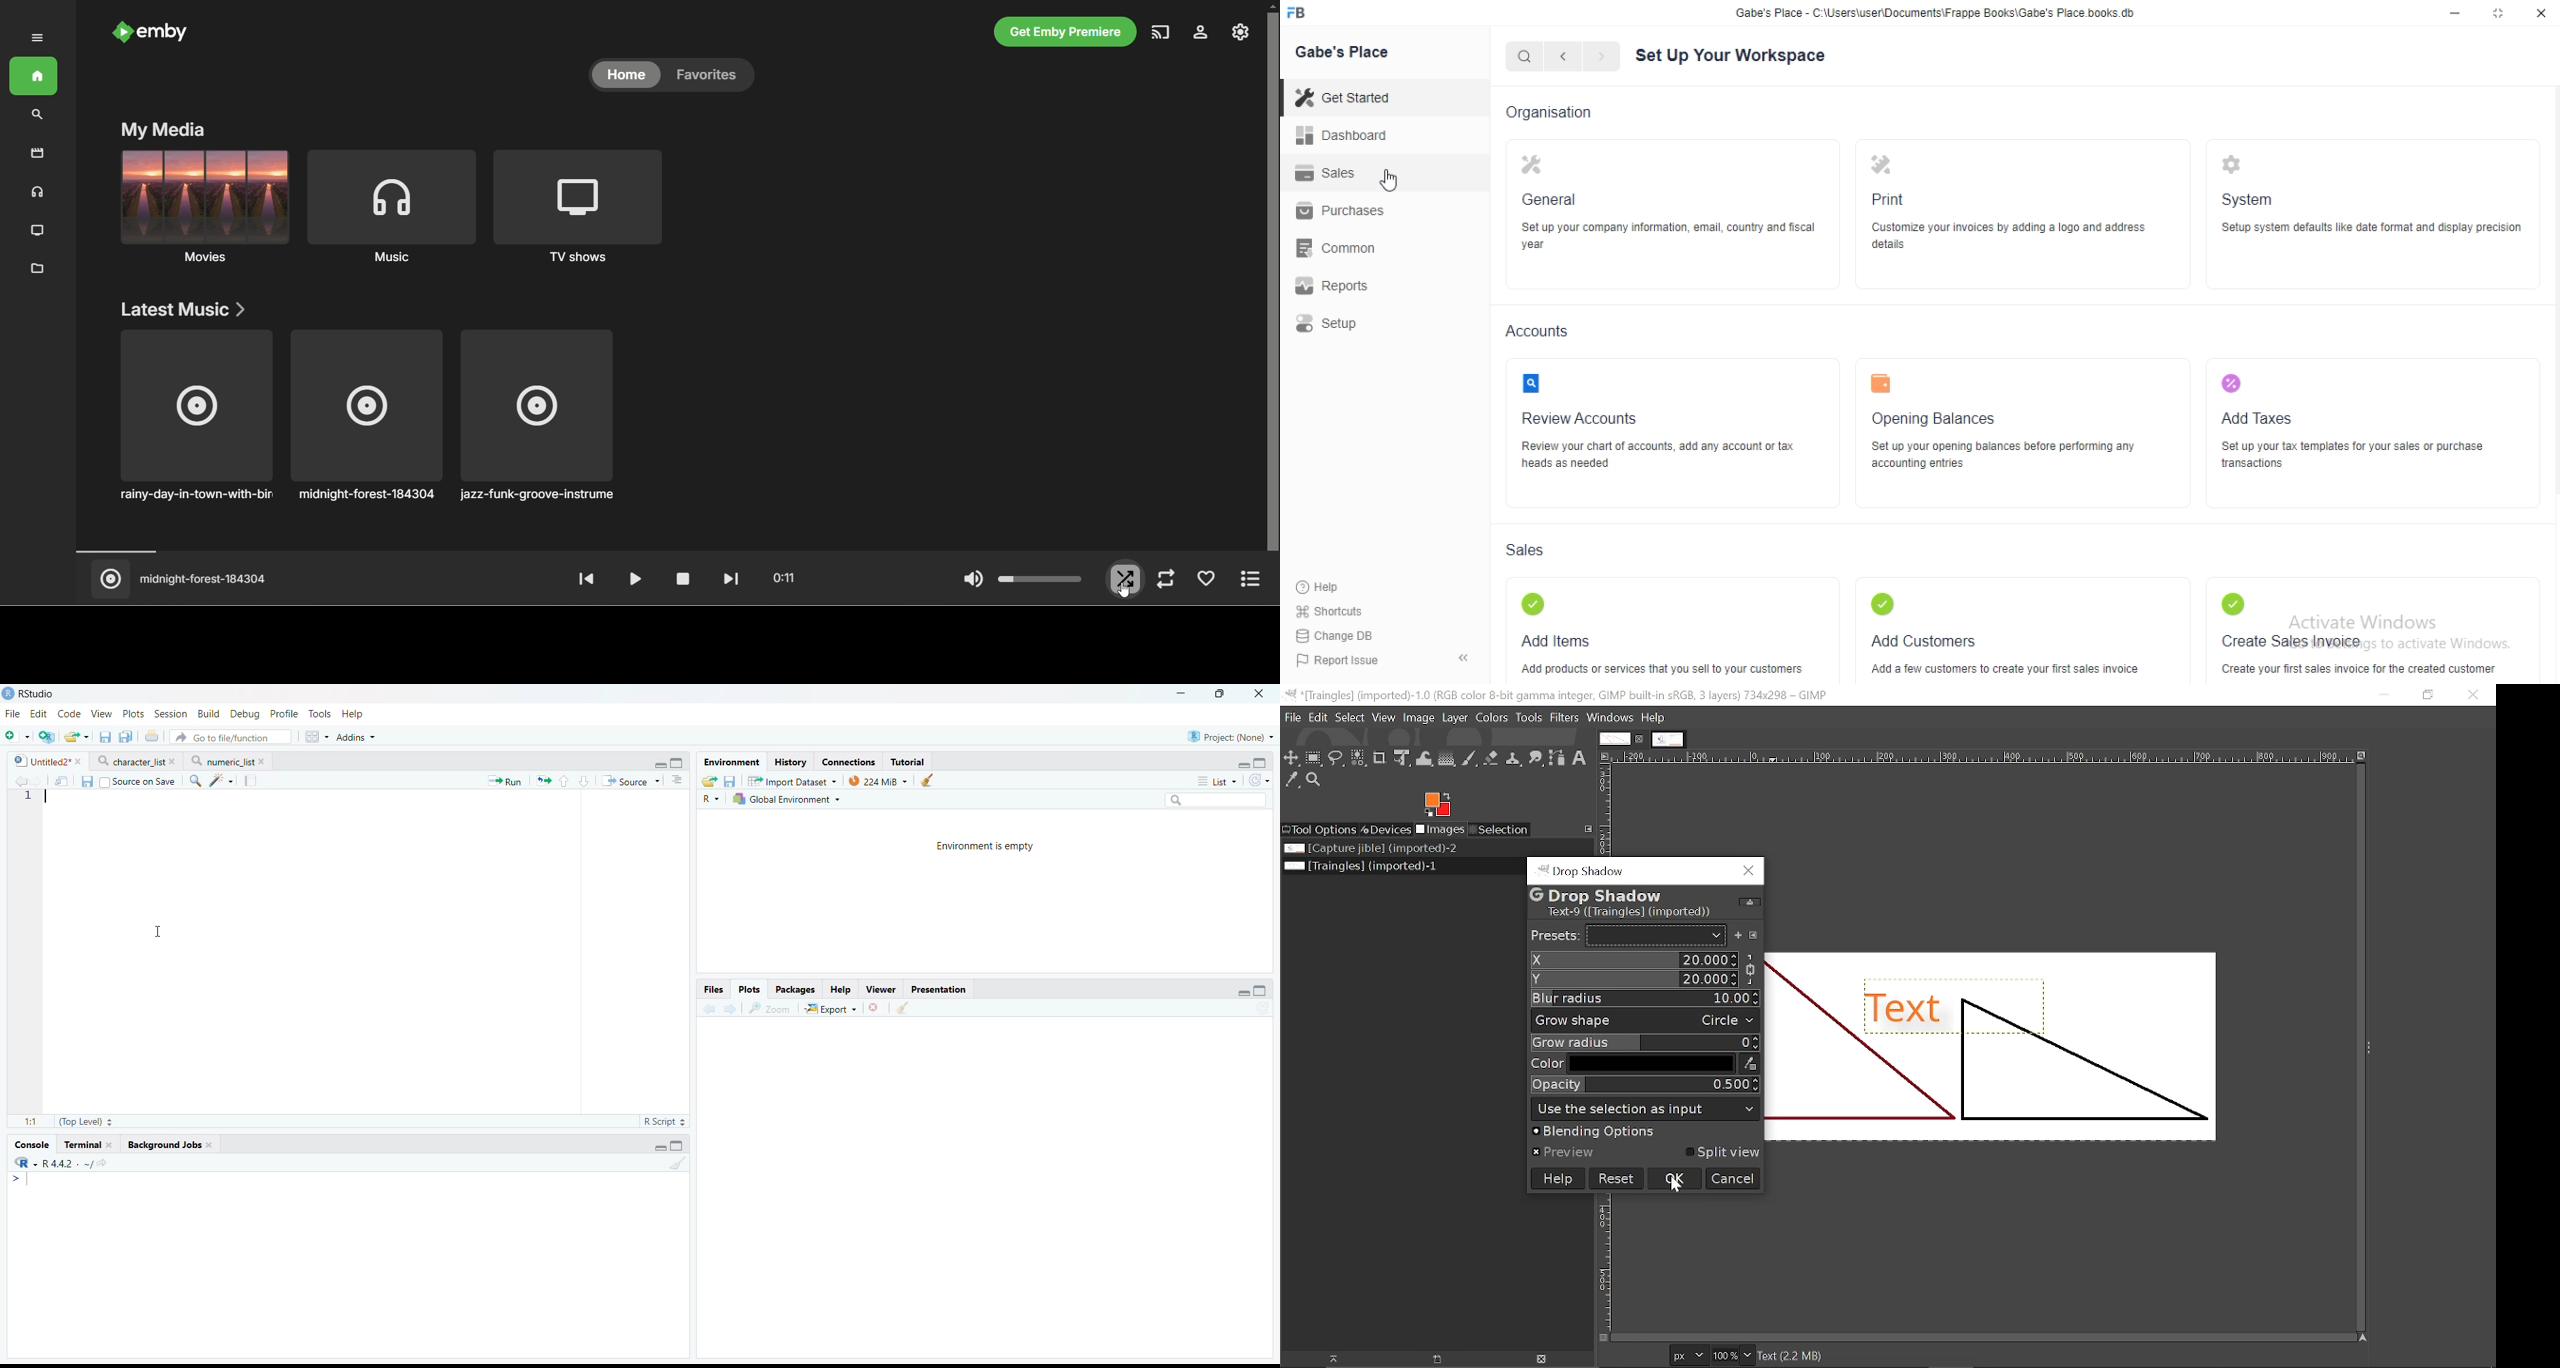  I want to click on Help, so click(355, 715).